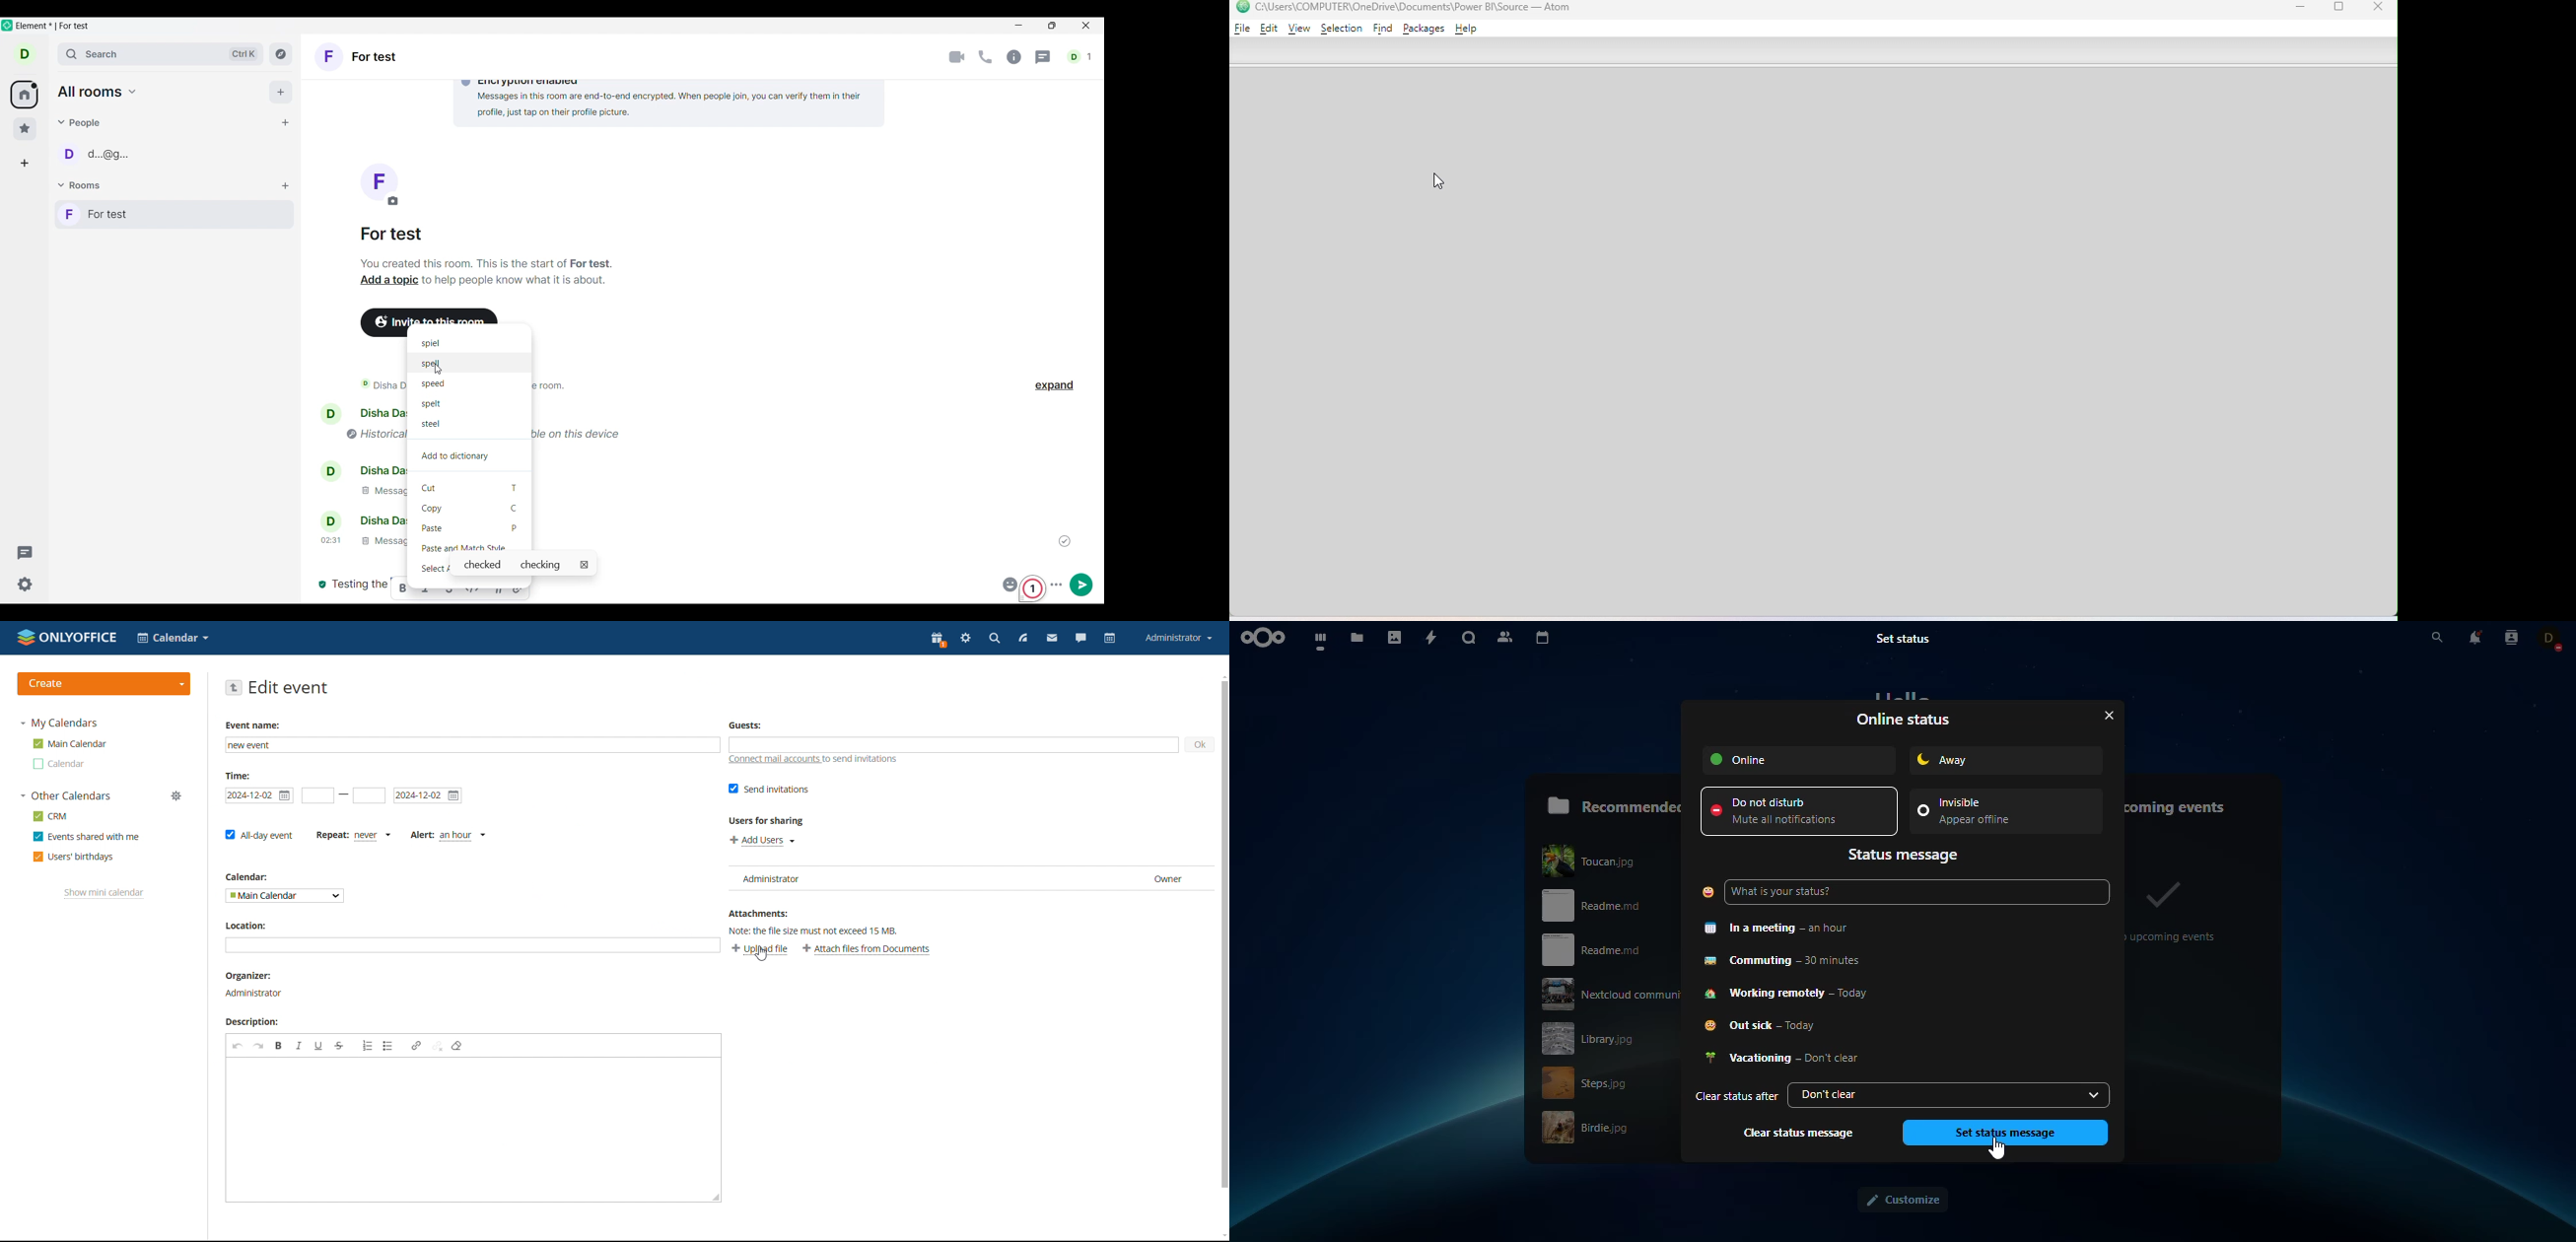  What do you see at coordinates (1608, 858) in the screenshot?
I see `Toucan` at bounding box center [1608, 858].